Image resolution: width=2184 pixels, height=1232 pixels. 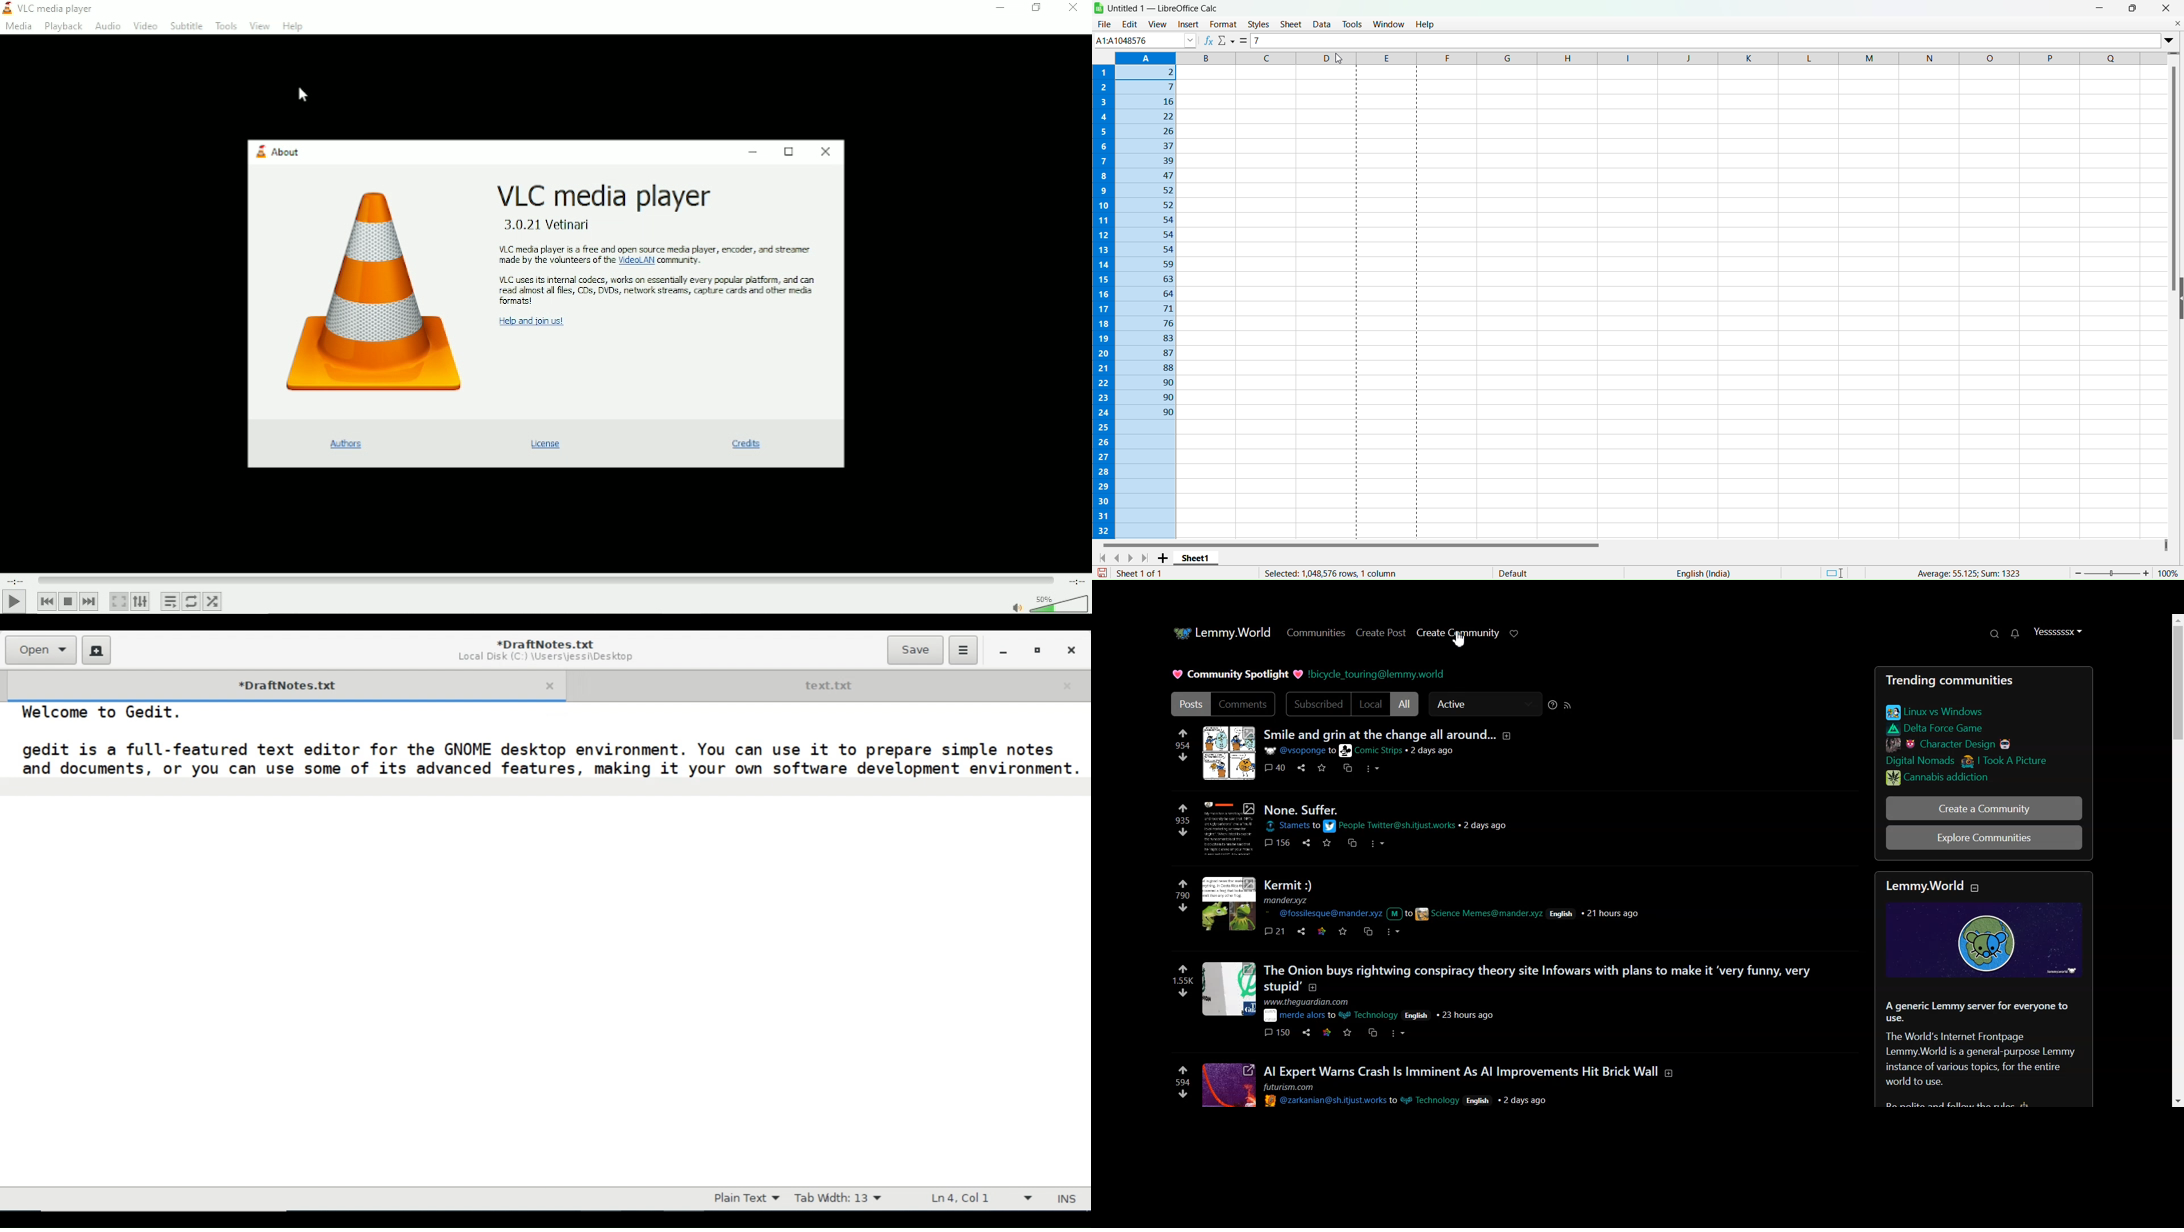 What do you see at coordinates (1144, 40) in the screenshot?
I see `Active Cell` at bounding box center [1144, 40].